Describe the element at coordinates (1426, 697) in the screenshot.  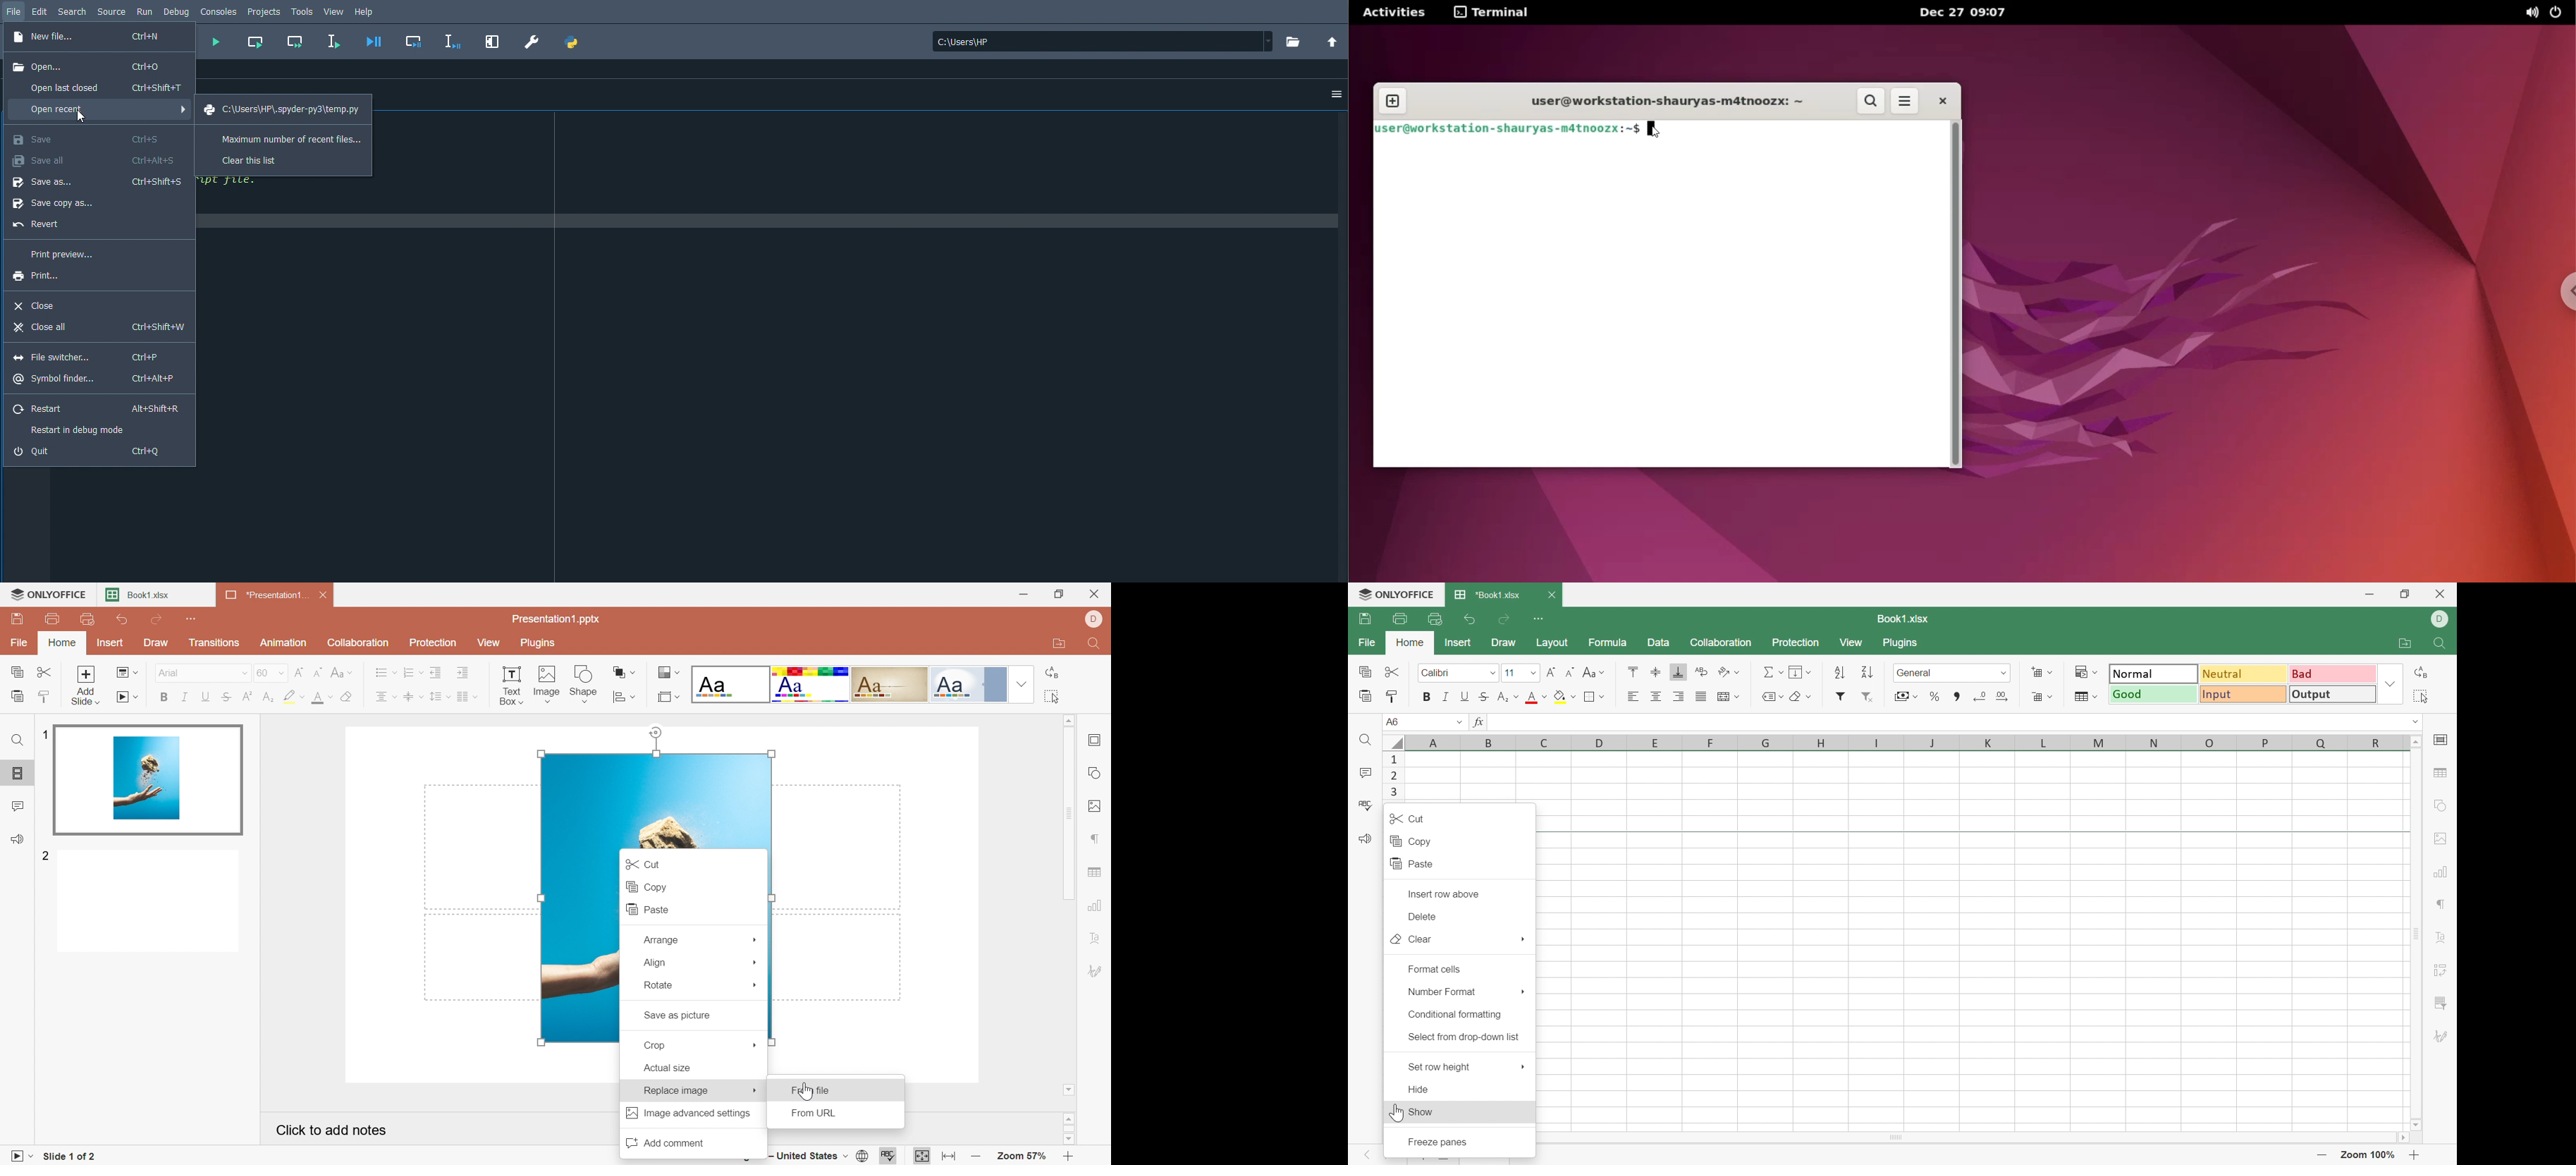
I see `Bold` at that location.